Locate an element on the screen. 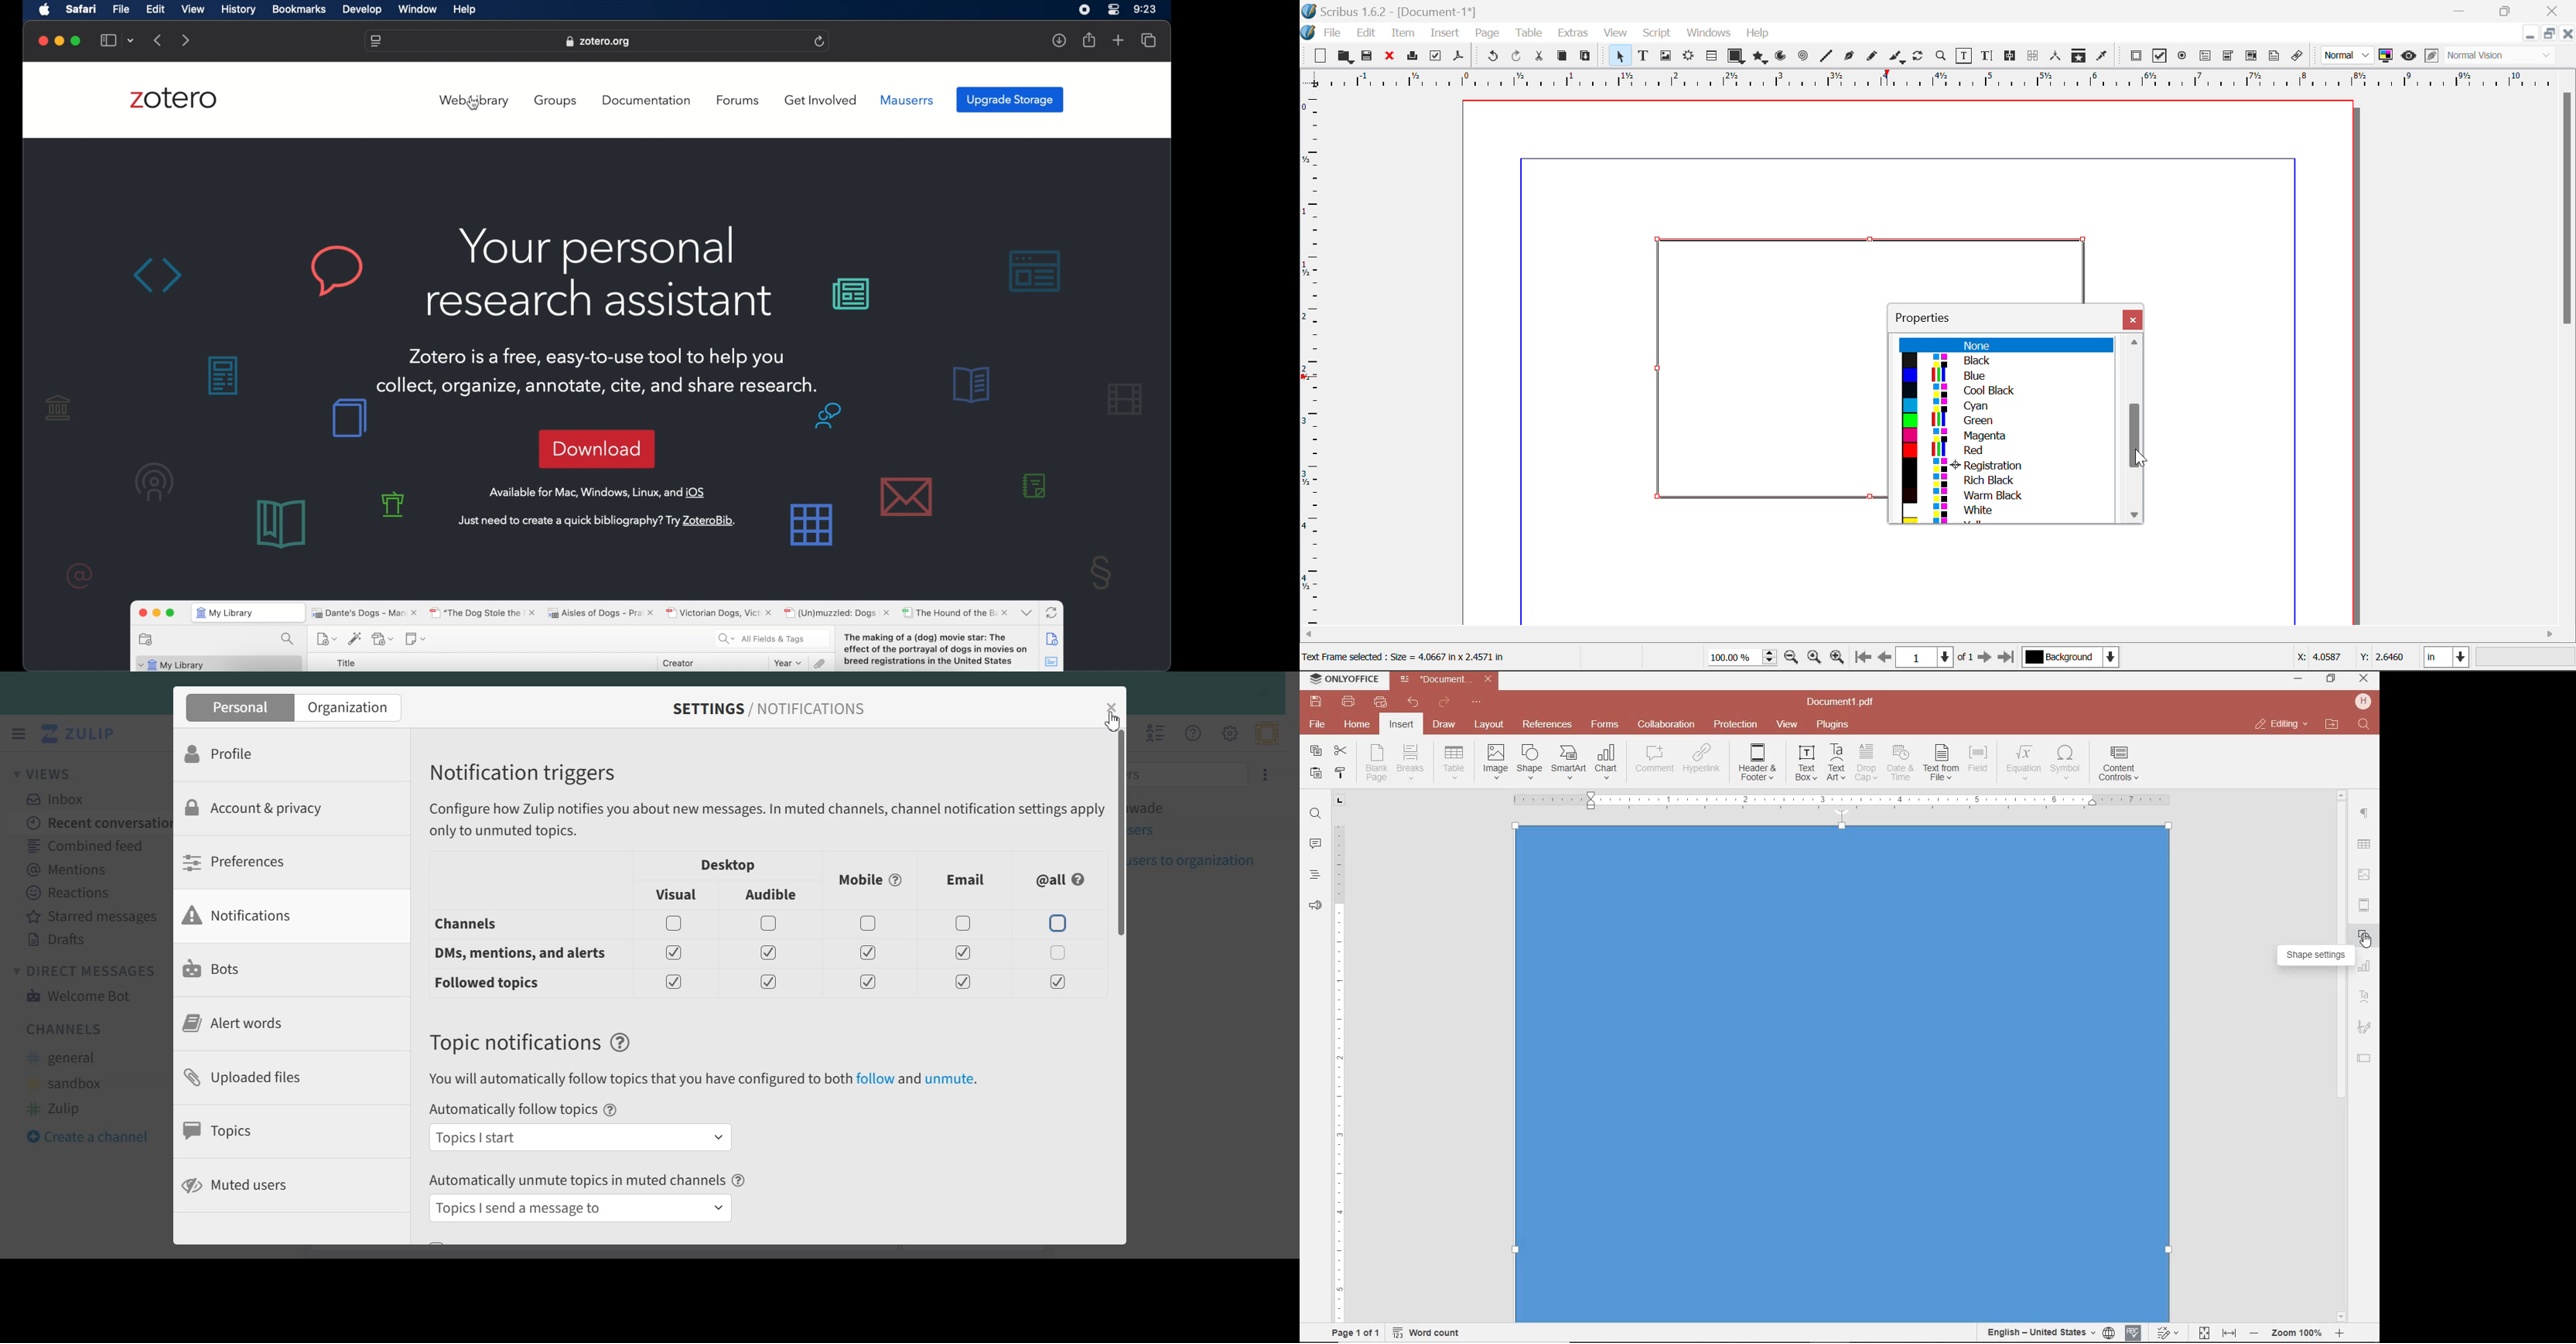 This screenshot has width=2576, height=1344. Image Frame is located at coordinates (1665, 56).